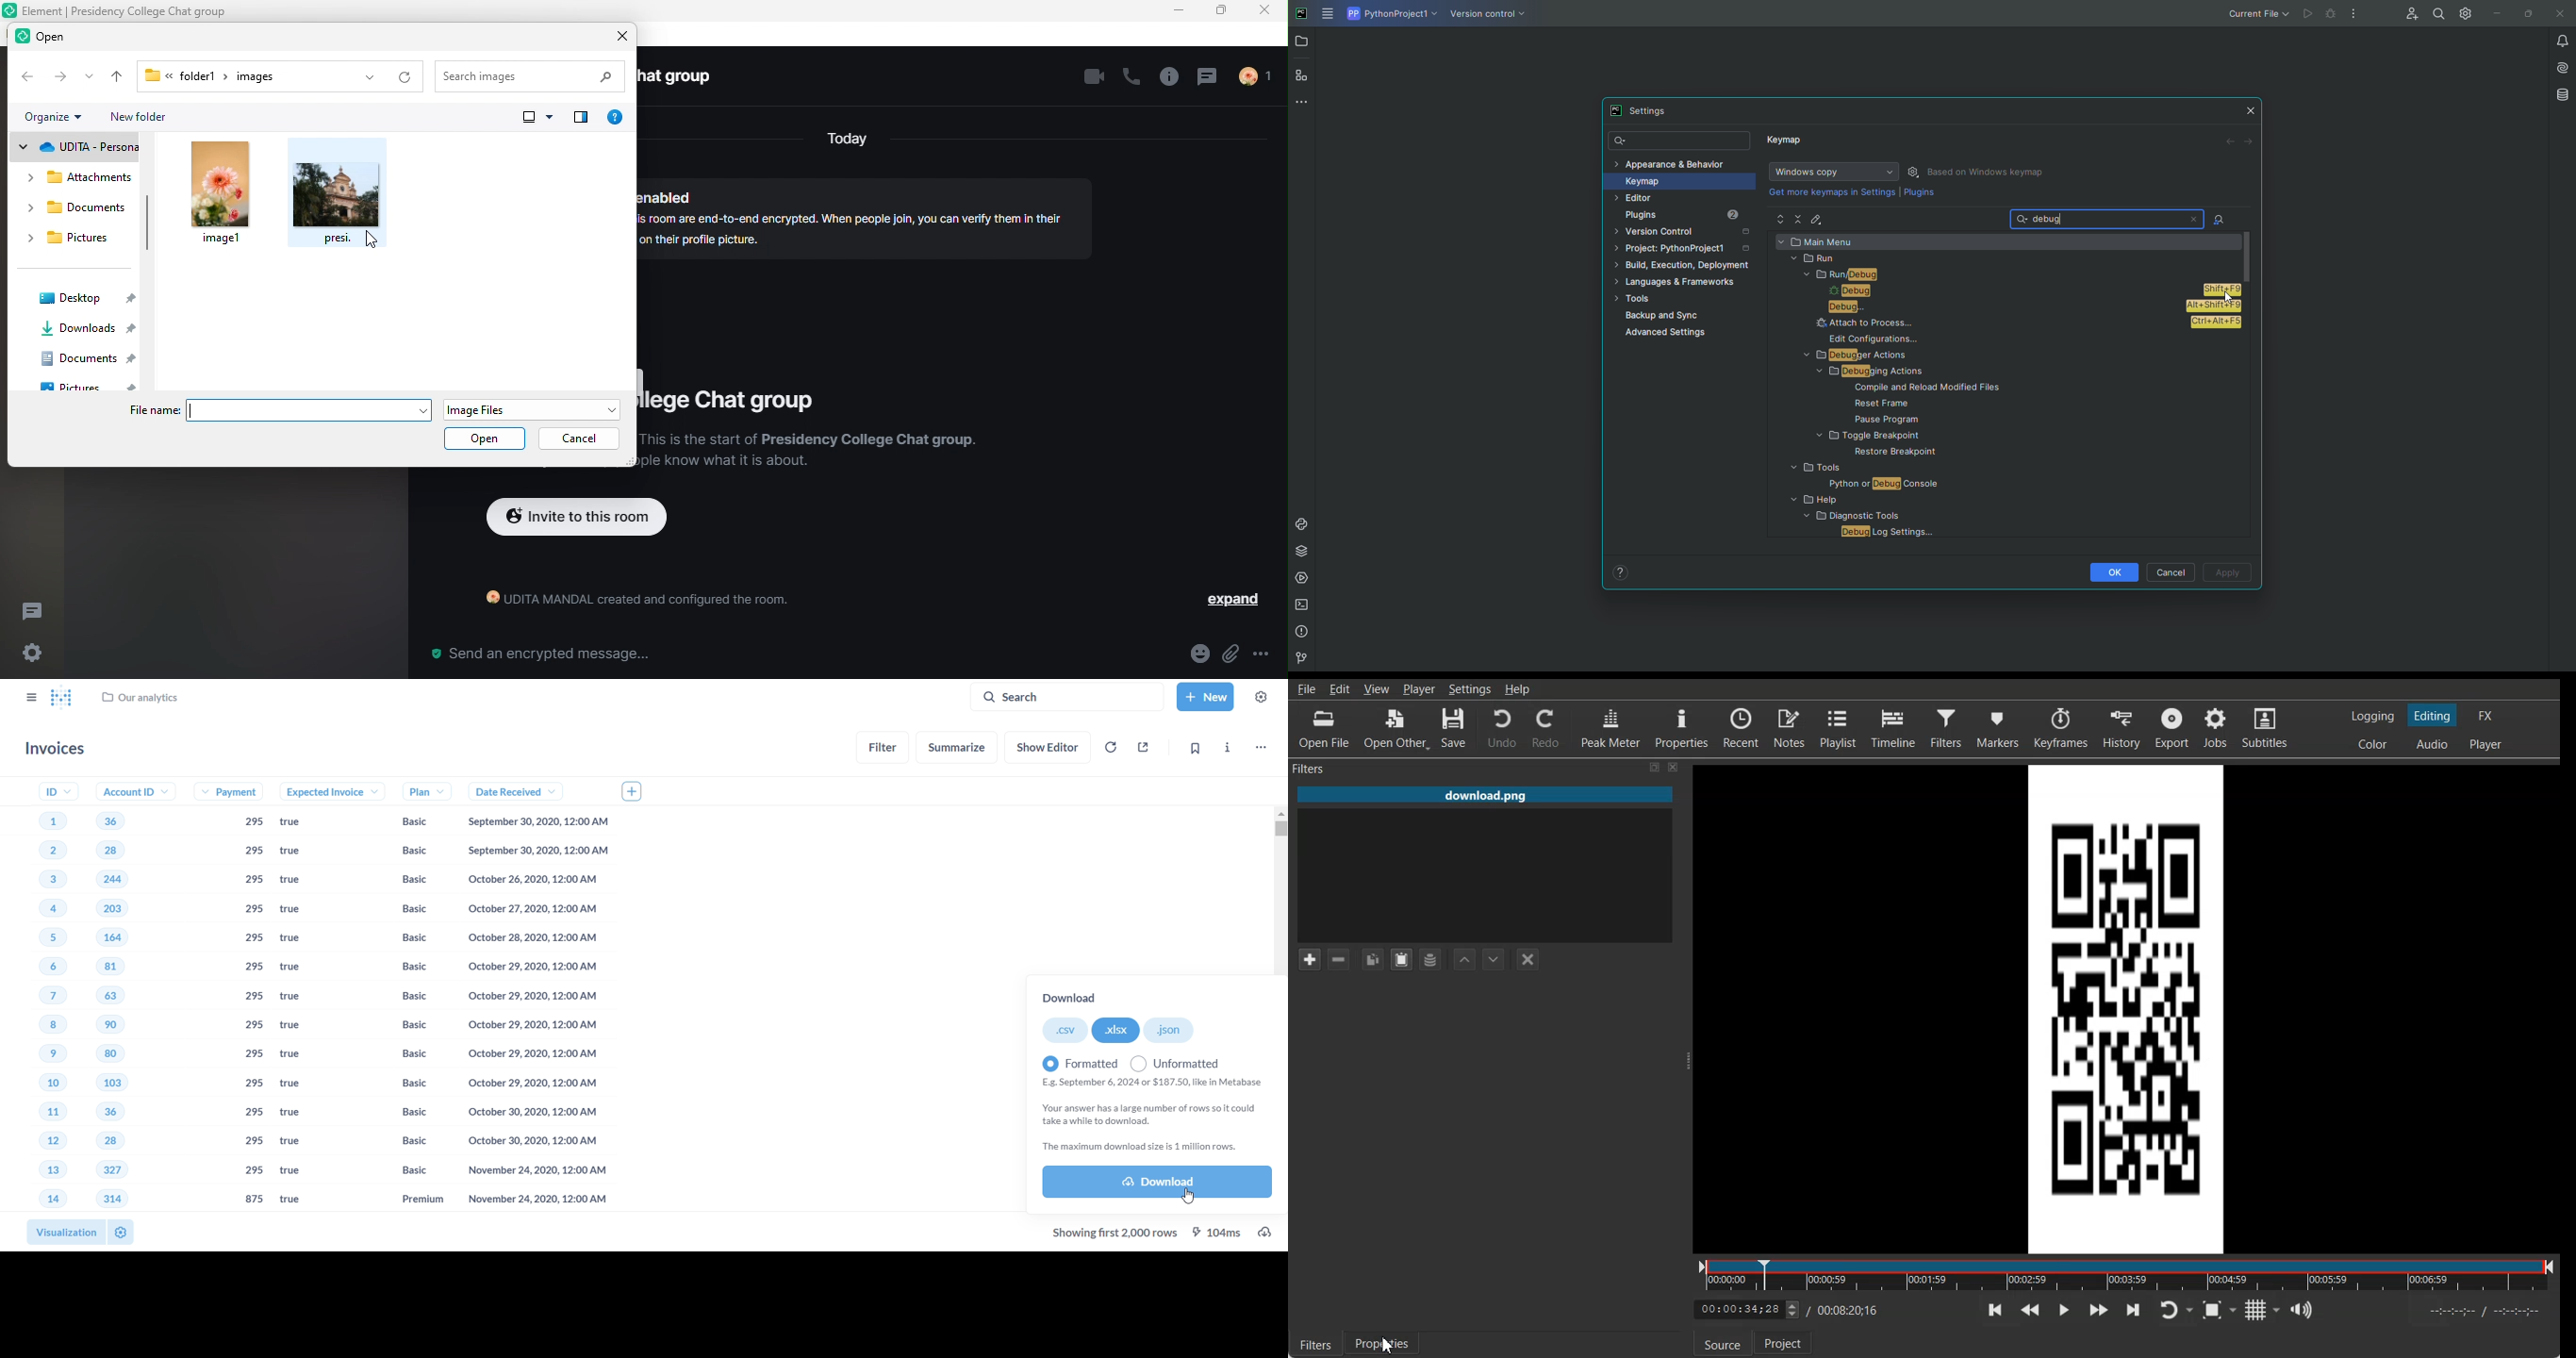 Image resolution: width=2576 pixels, height=1372 pixels. Describe the element at coordinates (251, 968) in the screenshot. I see `295` at that location.